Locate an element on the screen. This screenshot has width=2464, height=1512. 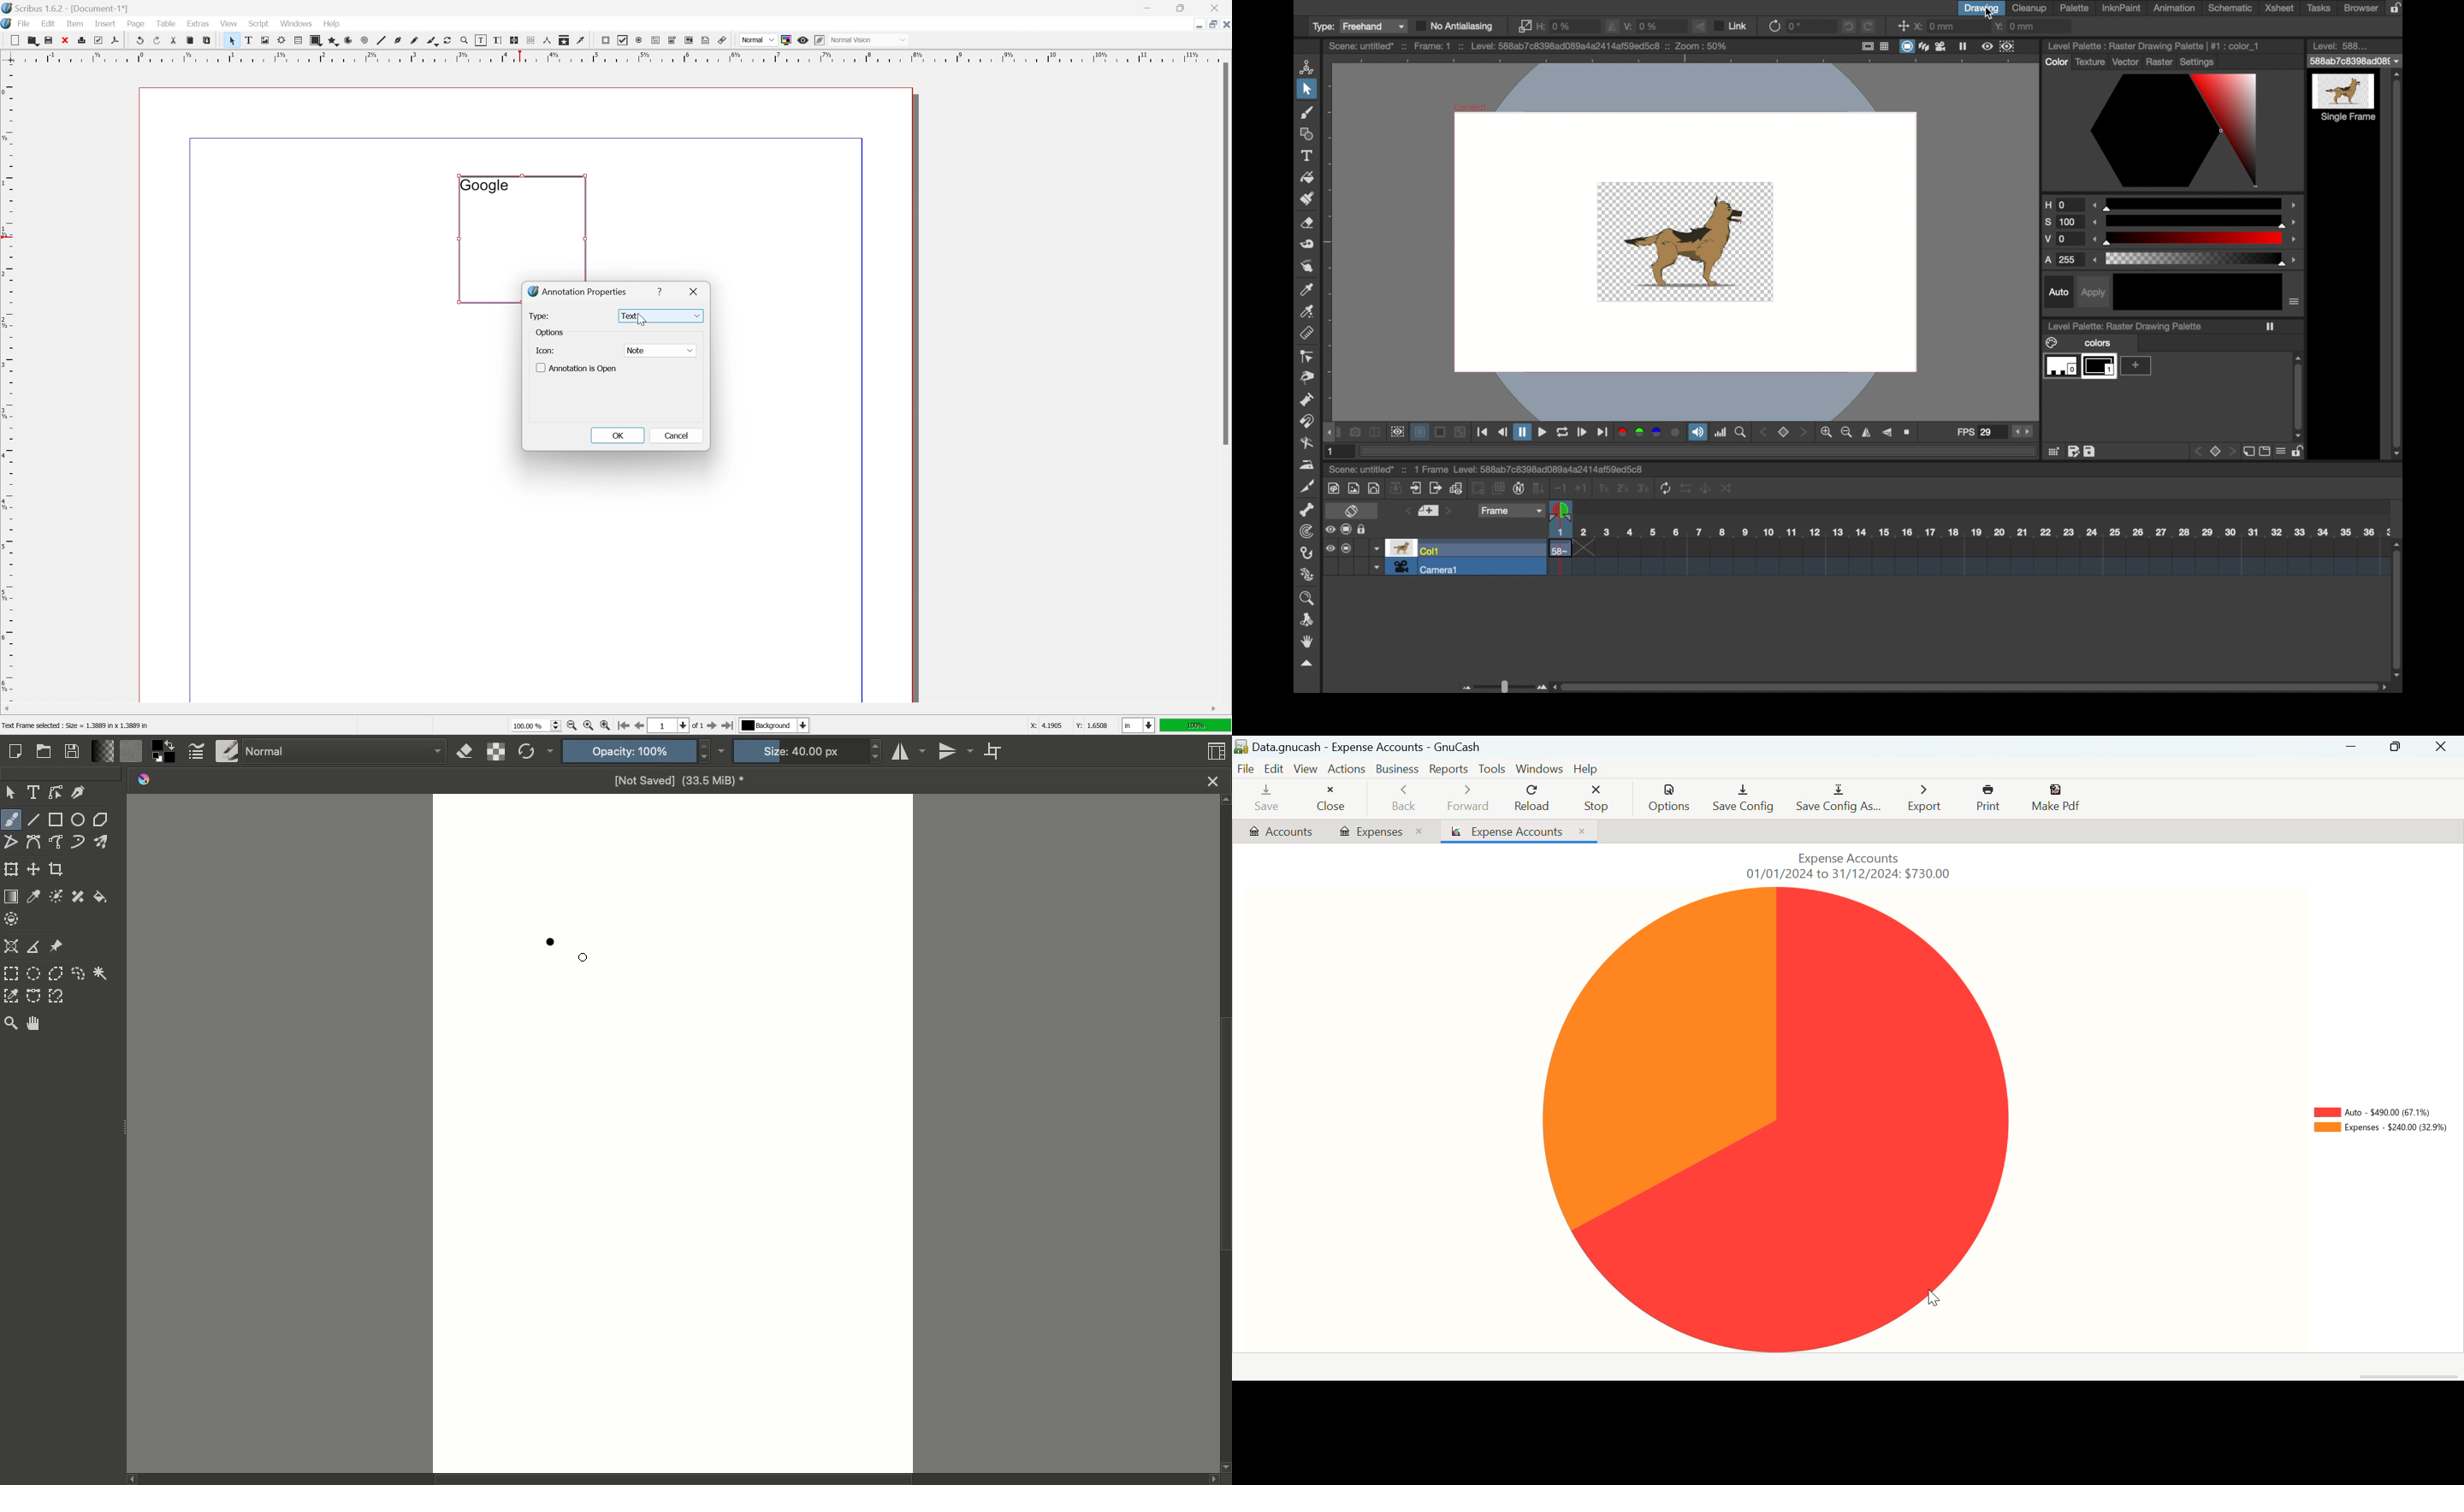
new is located at coordinates (16, 40).